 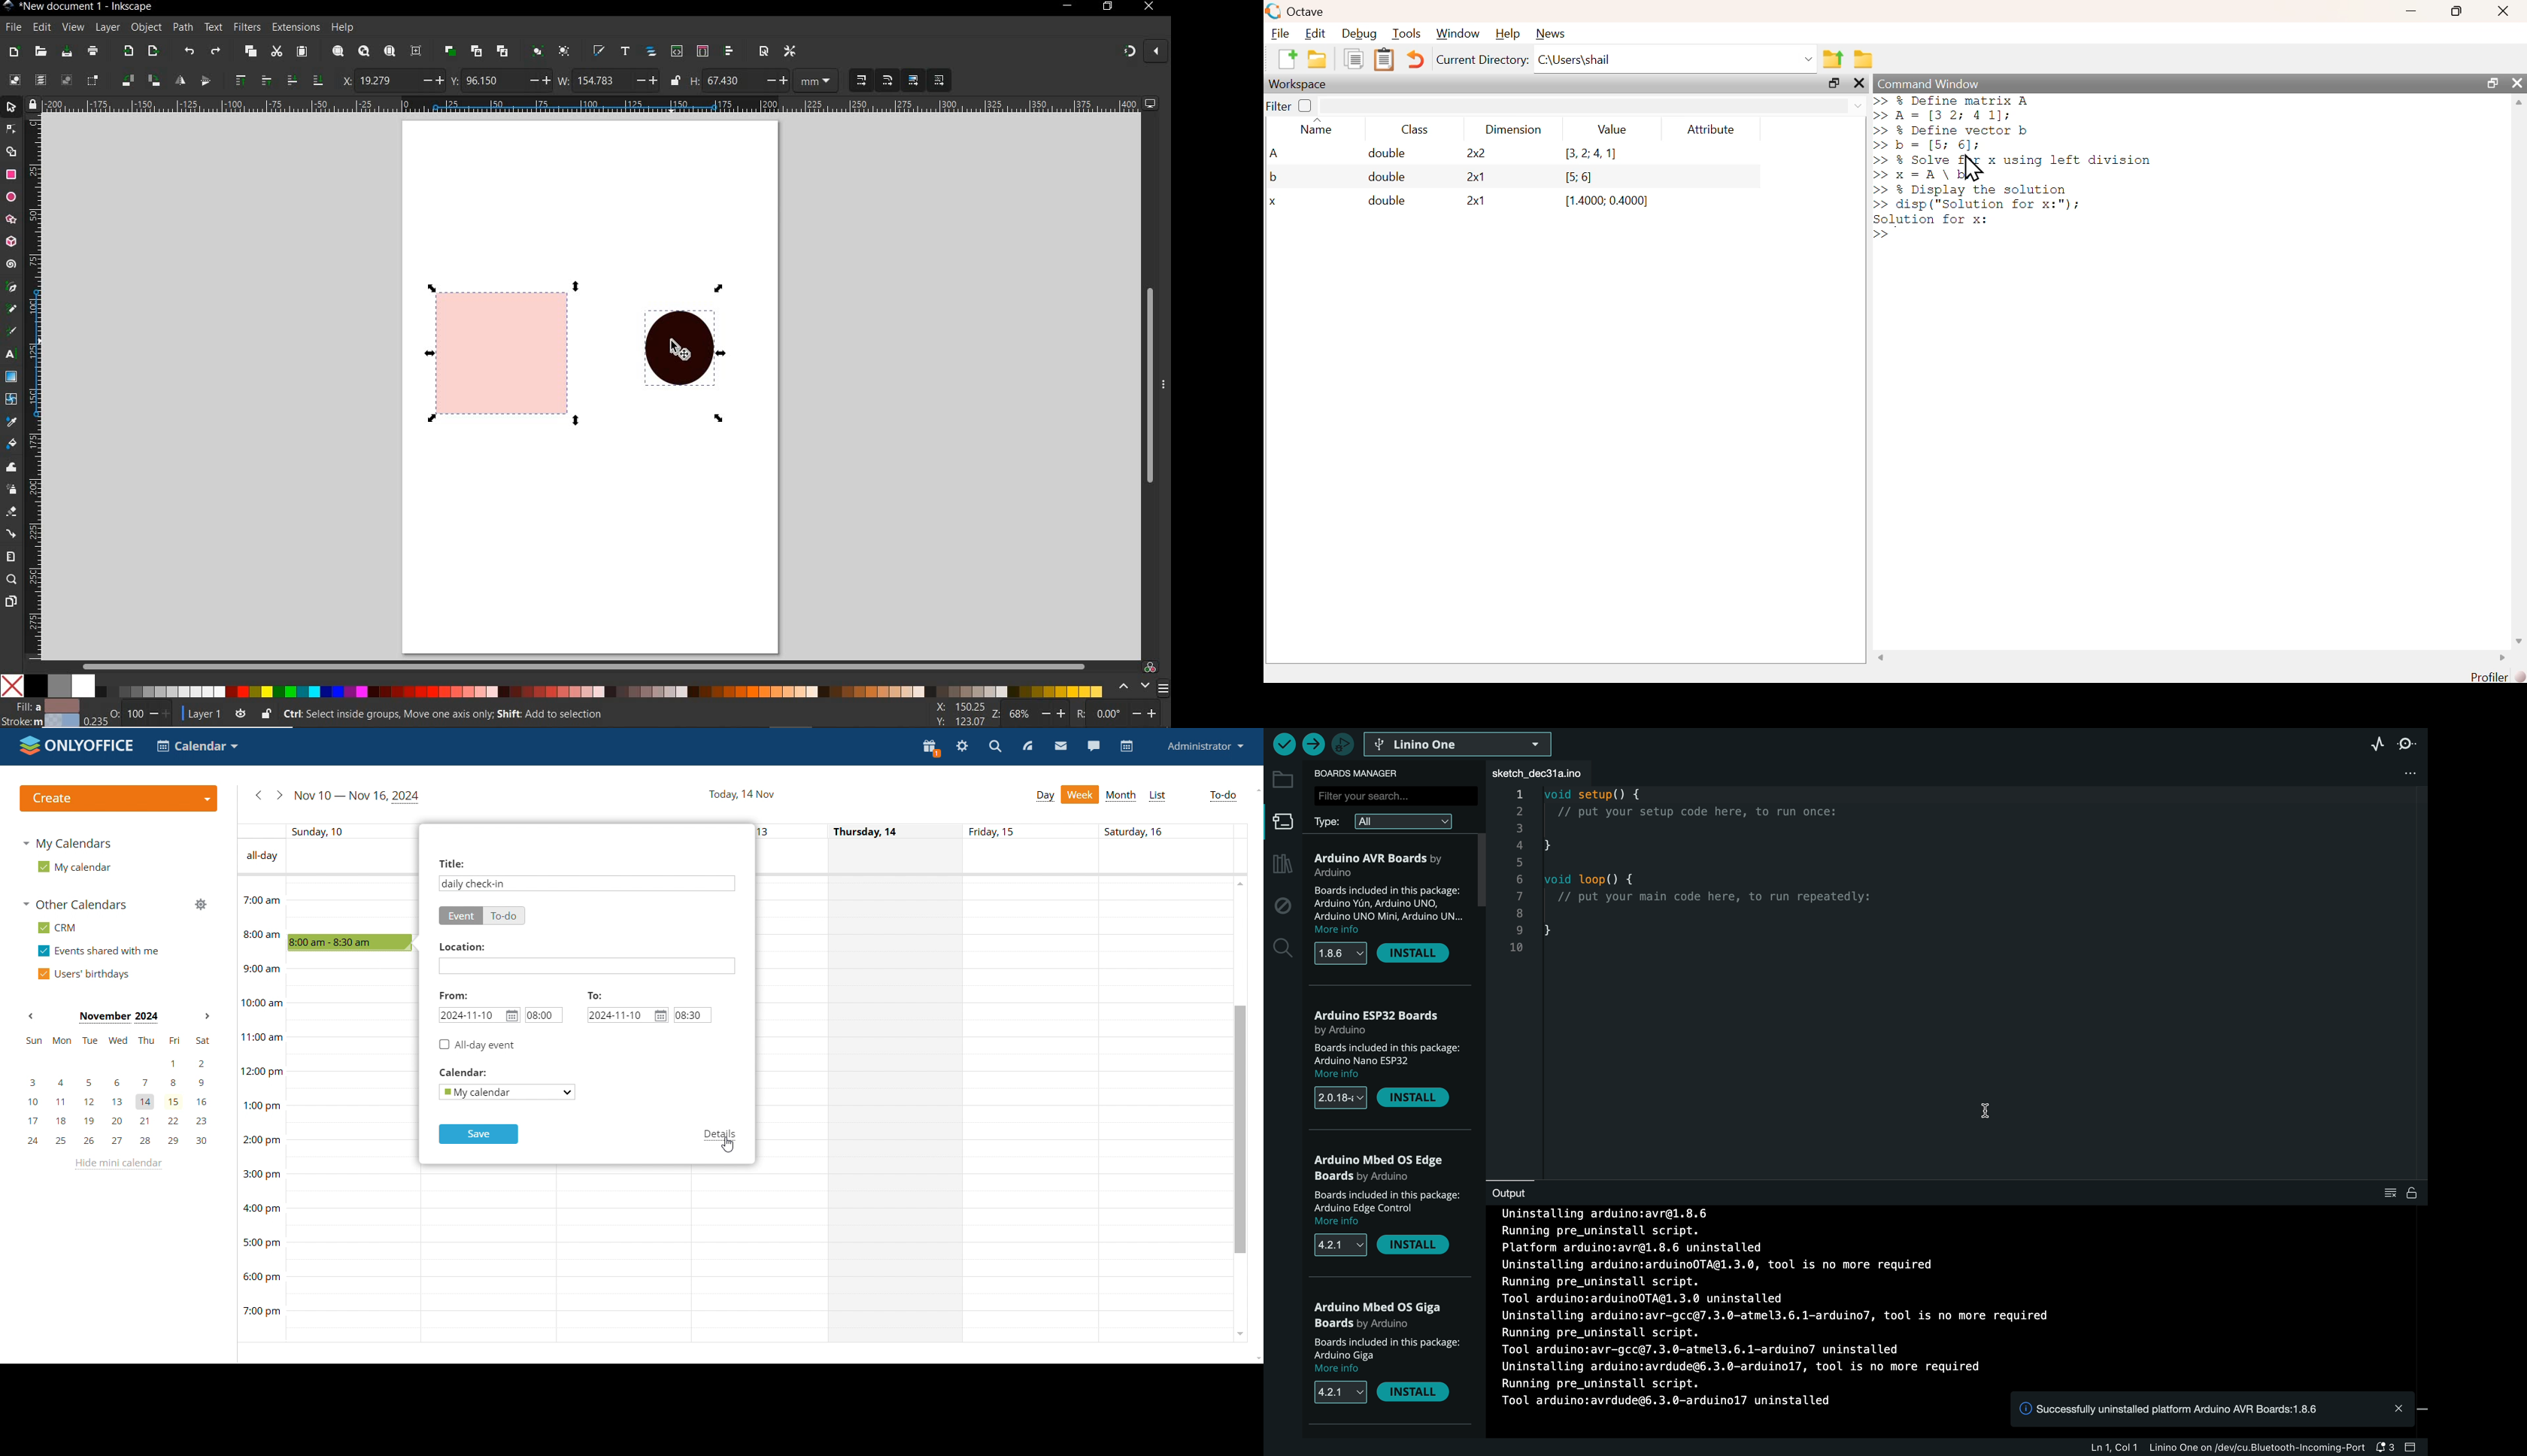 I want to click on previous week, so click(x=257, y=796).